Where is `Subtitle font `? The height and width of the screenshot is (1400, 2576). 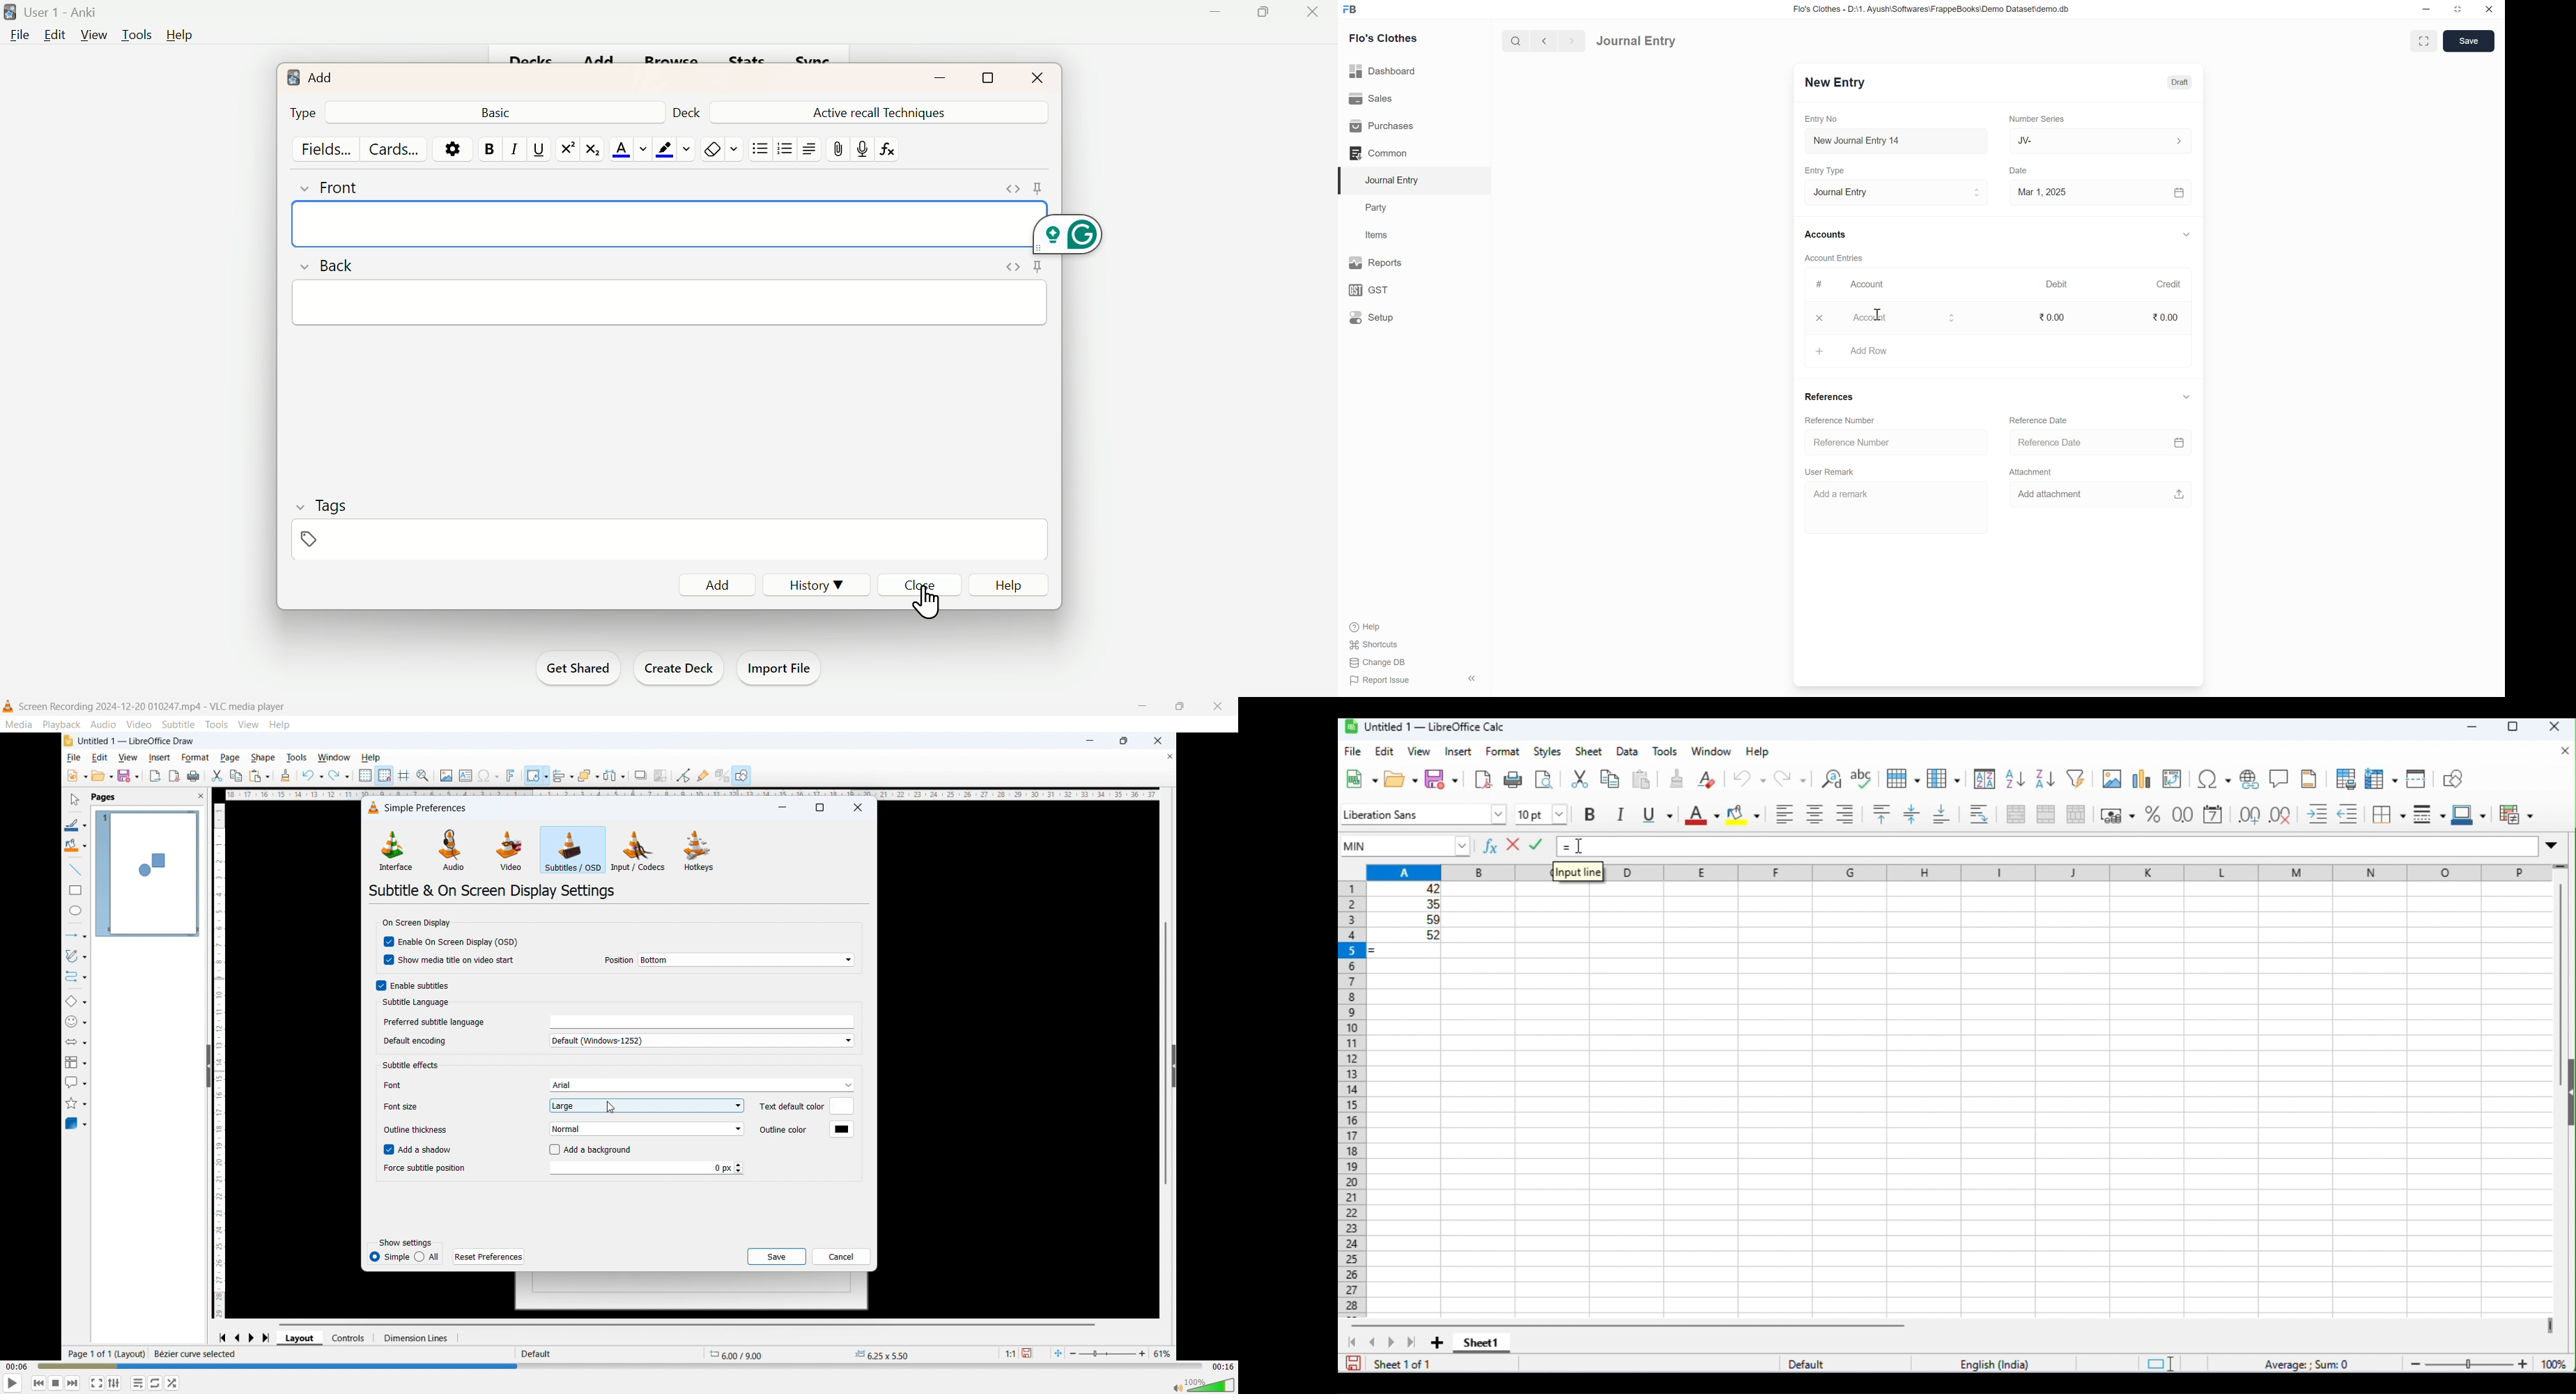 Subtitle font  is located at coordinates (701, 1086).